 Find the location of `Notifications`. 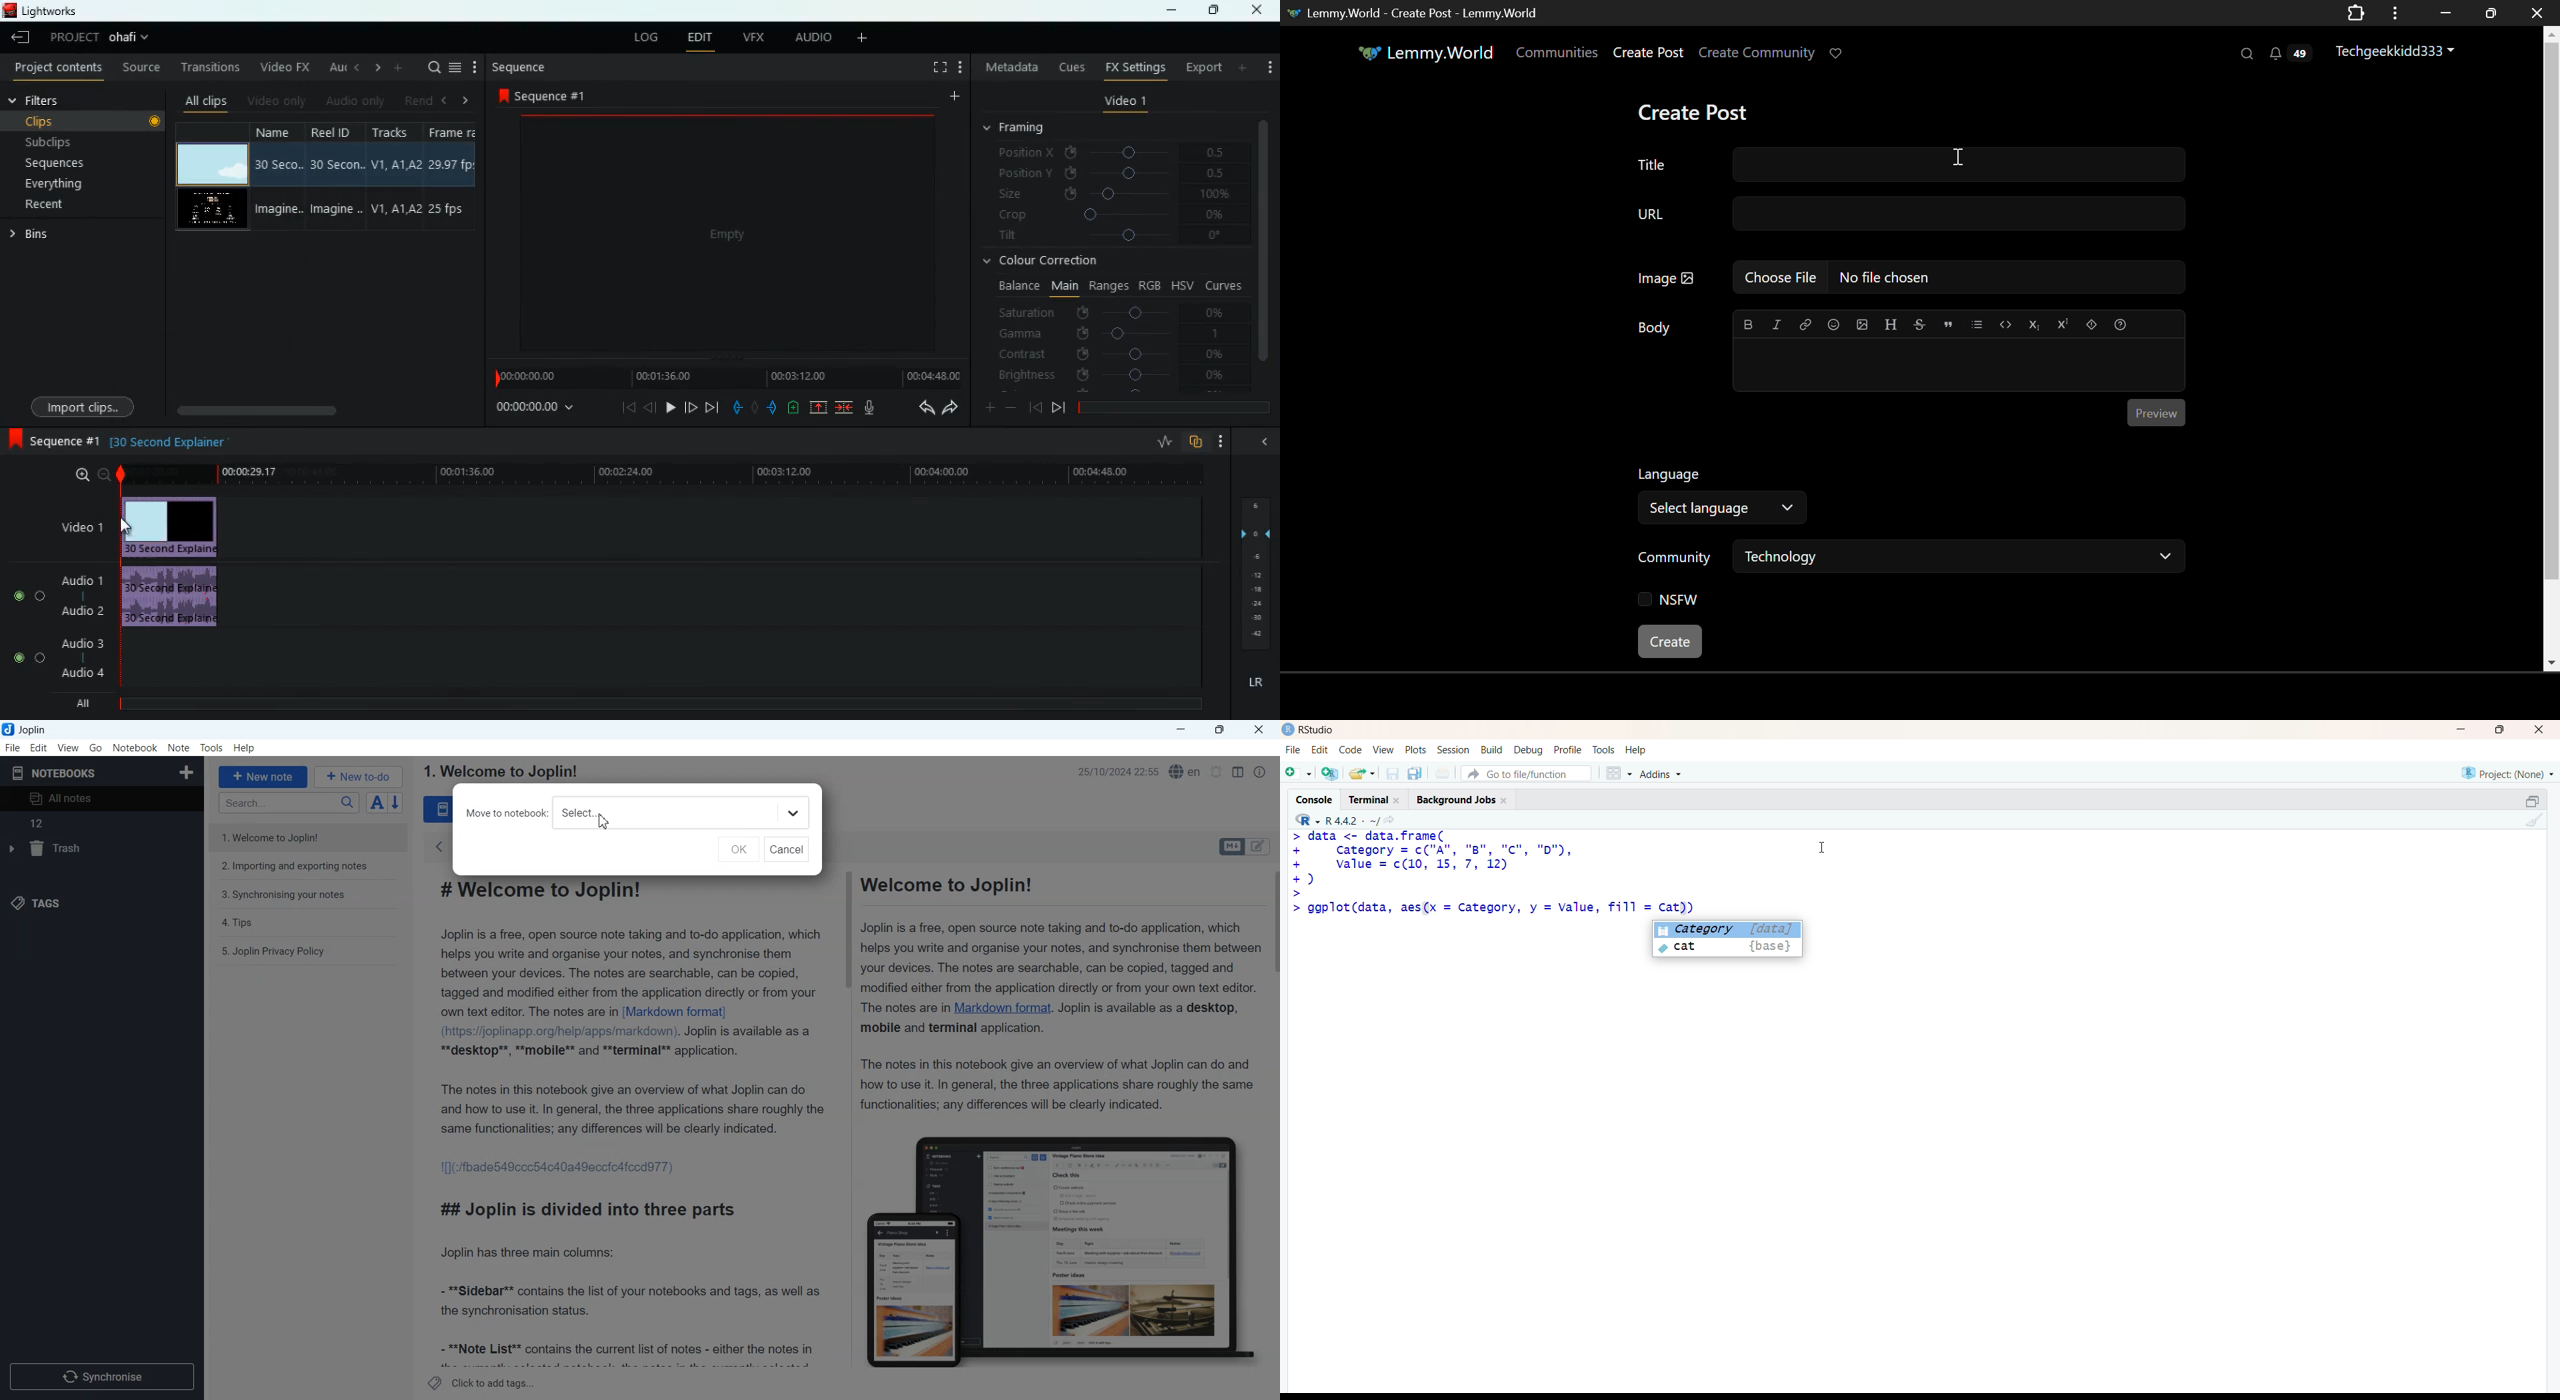

Notifications is located at coordinates (2293, 51).